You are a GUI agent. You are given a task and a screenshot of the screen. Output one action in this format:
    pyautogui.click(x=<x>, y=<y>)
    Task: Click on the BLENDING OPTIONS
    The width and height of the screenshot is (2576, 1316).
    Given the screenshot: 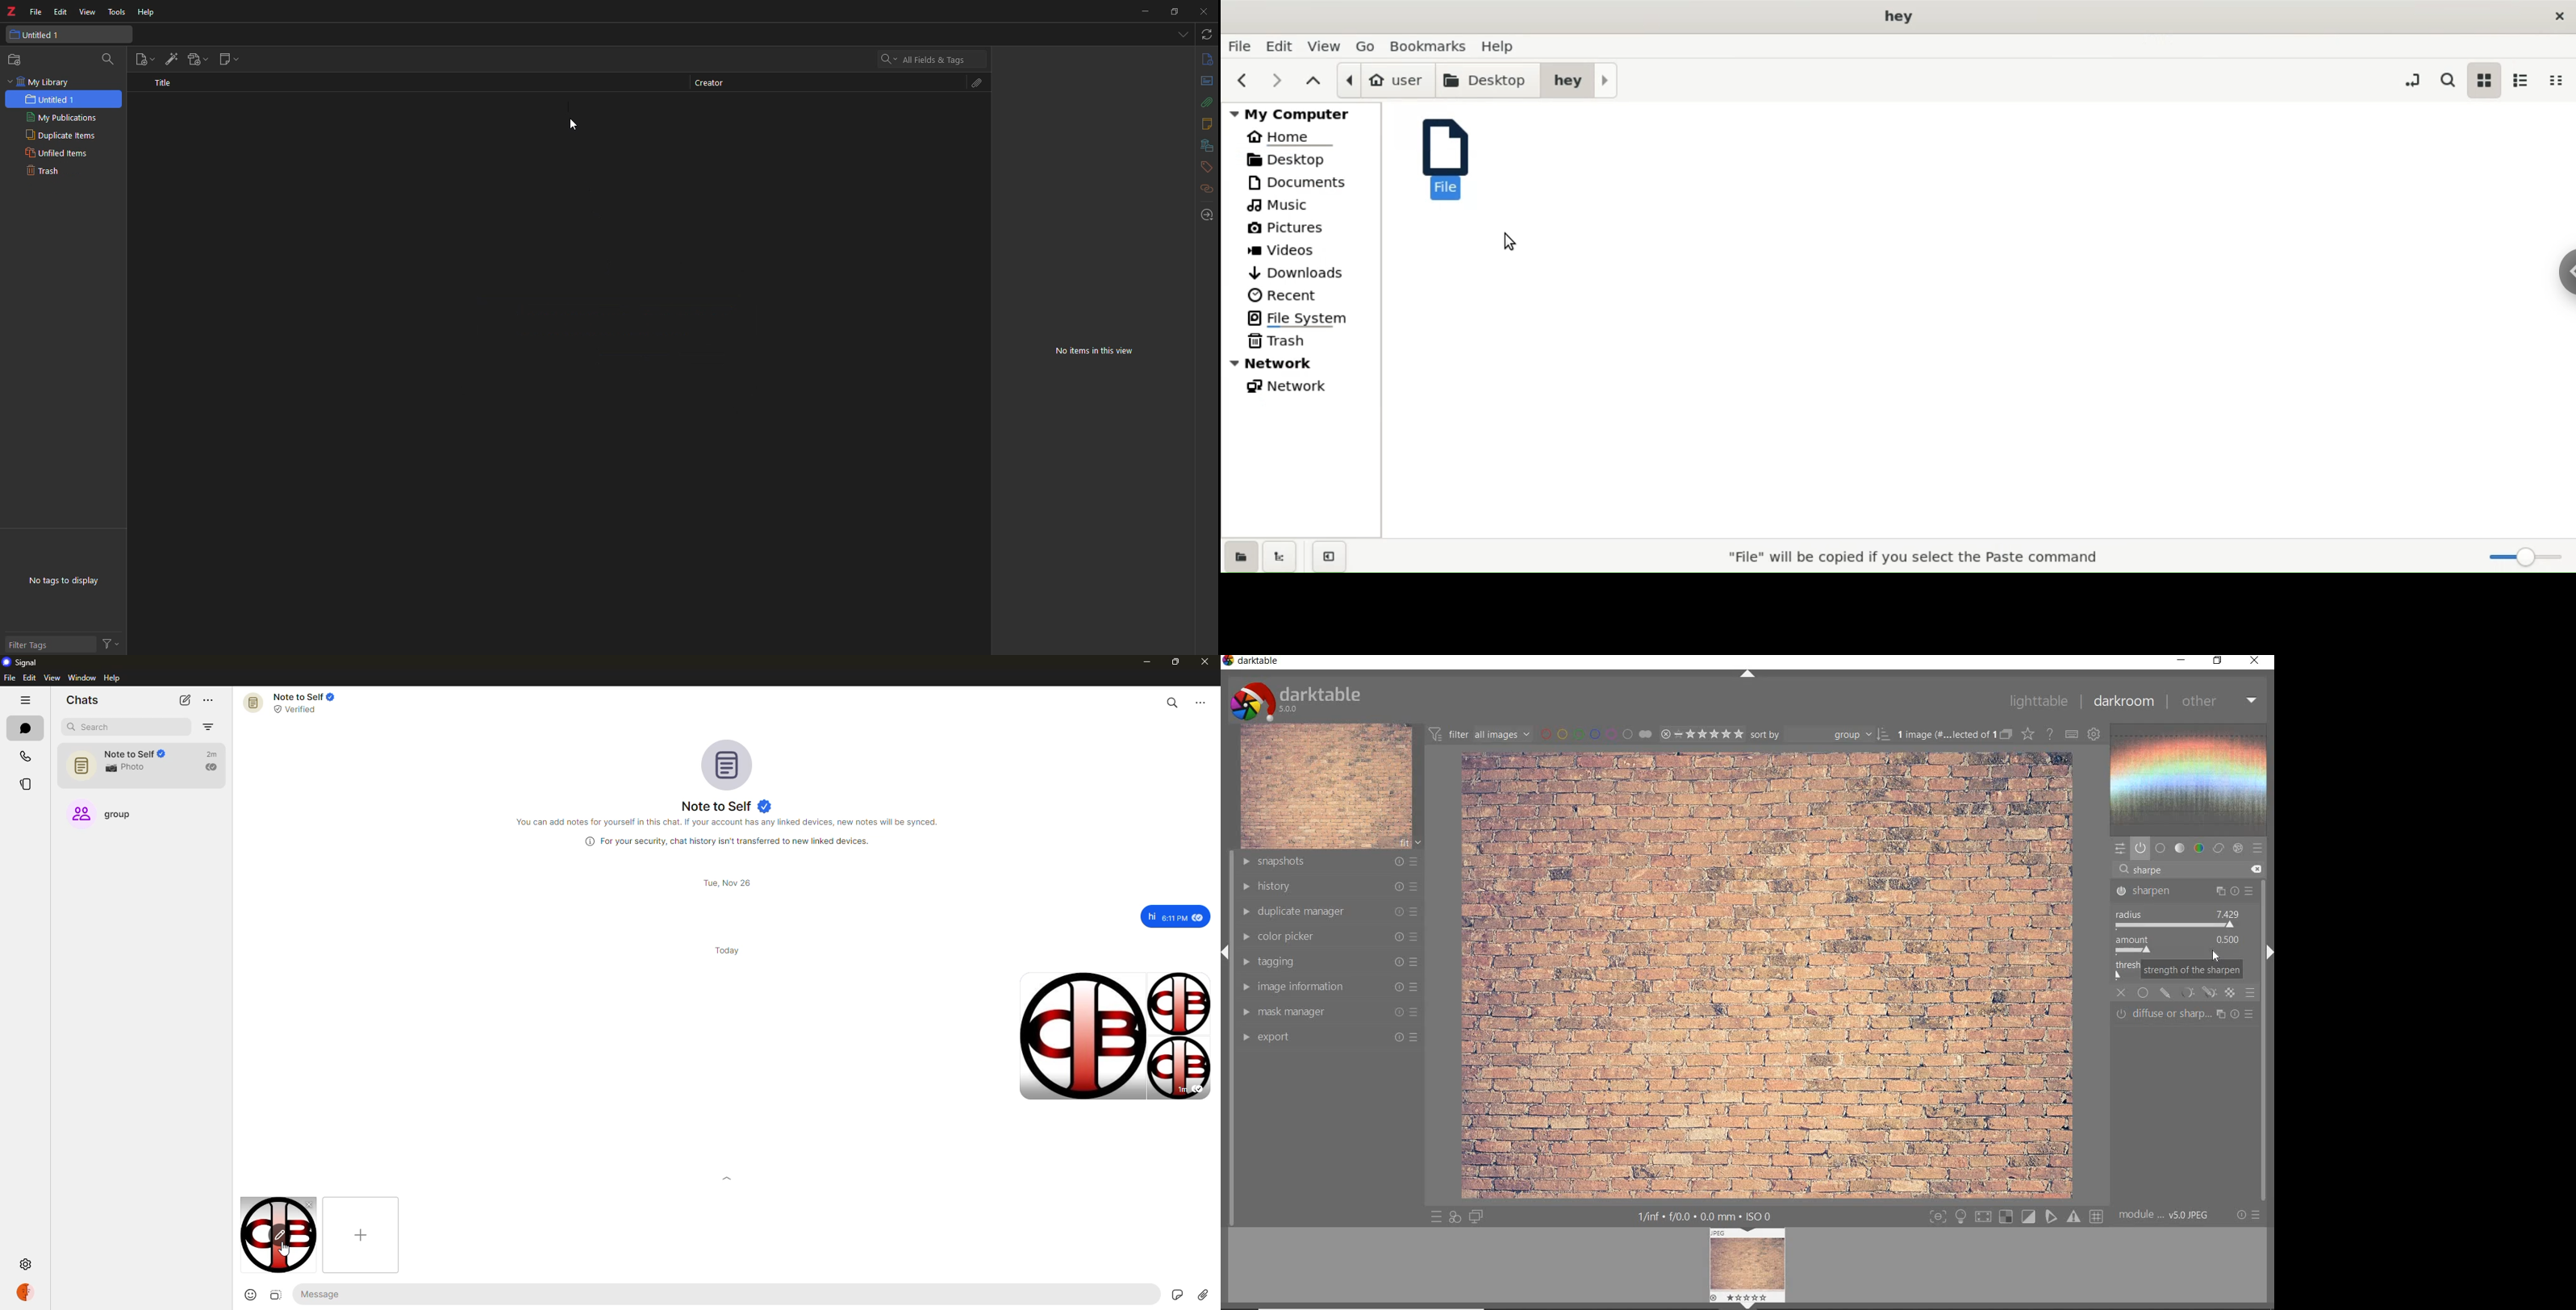 What is the action you would take?
    pyautogui.click(x=2250, y=994)
    